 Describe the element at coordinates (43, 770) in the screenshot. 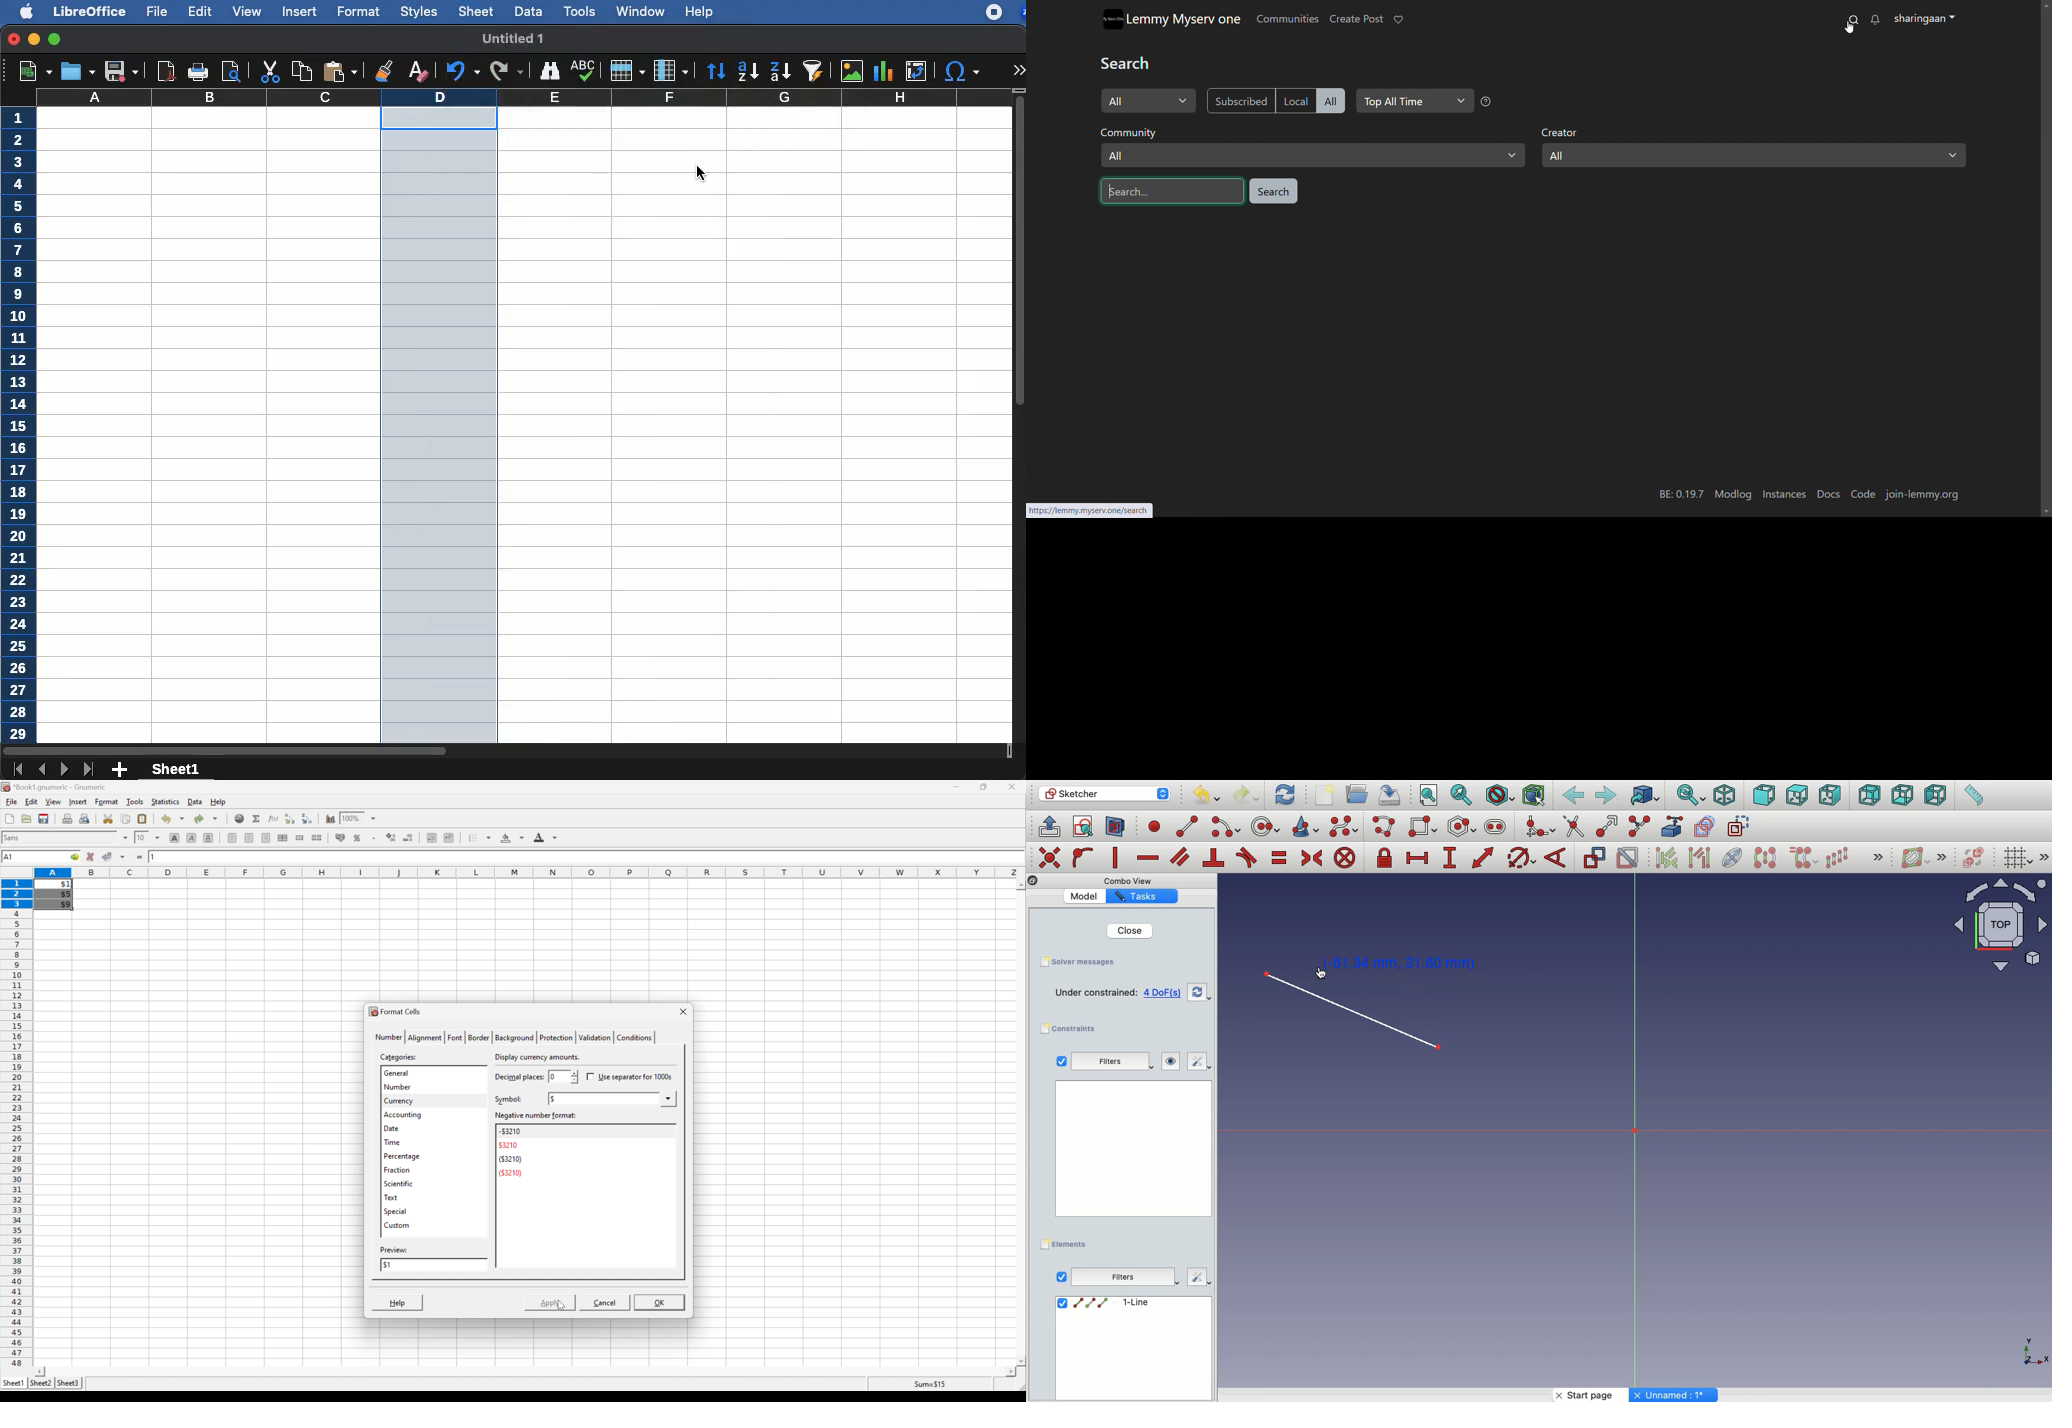

I see `previous sheet` at that location.